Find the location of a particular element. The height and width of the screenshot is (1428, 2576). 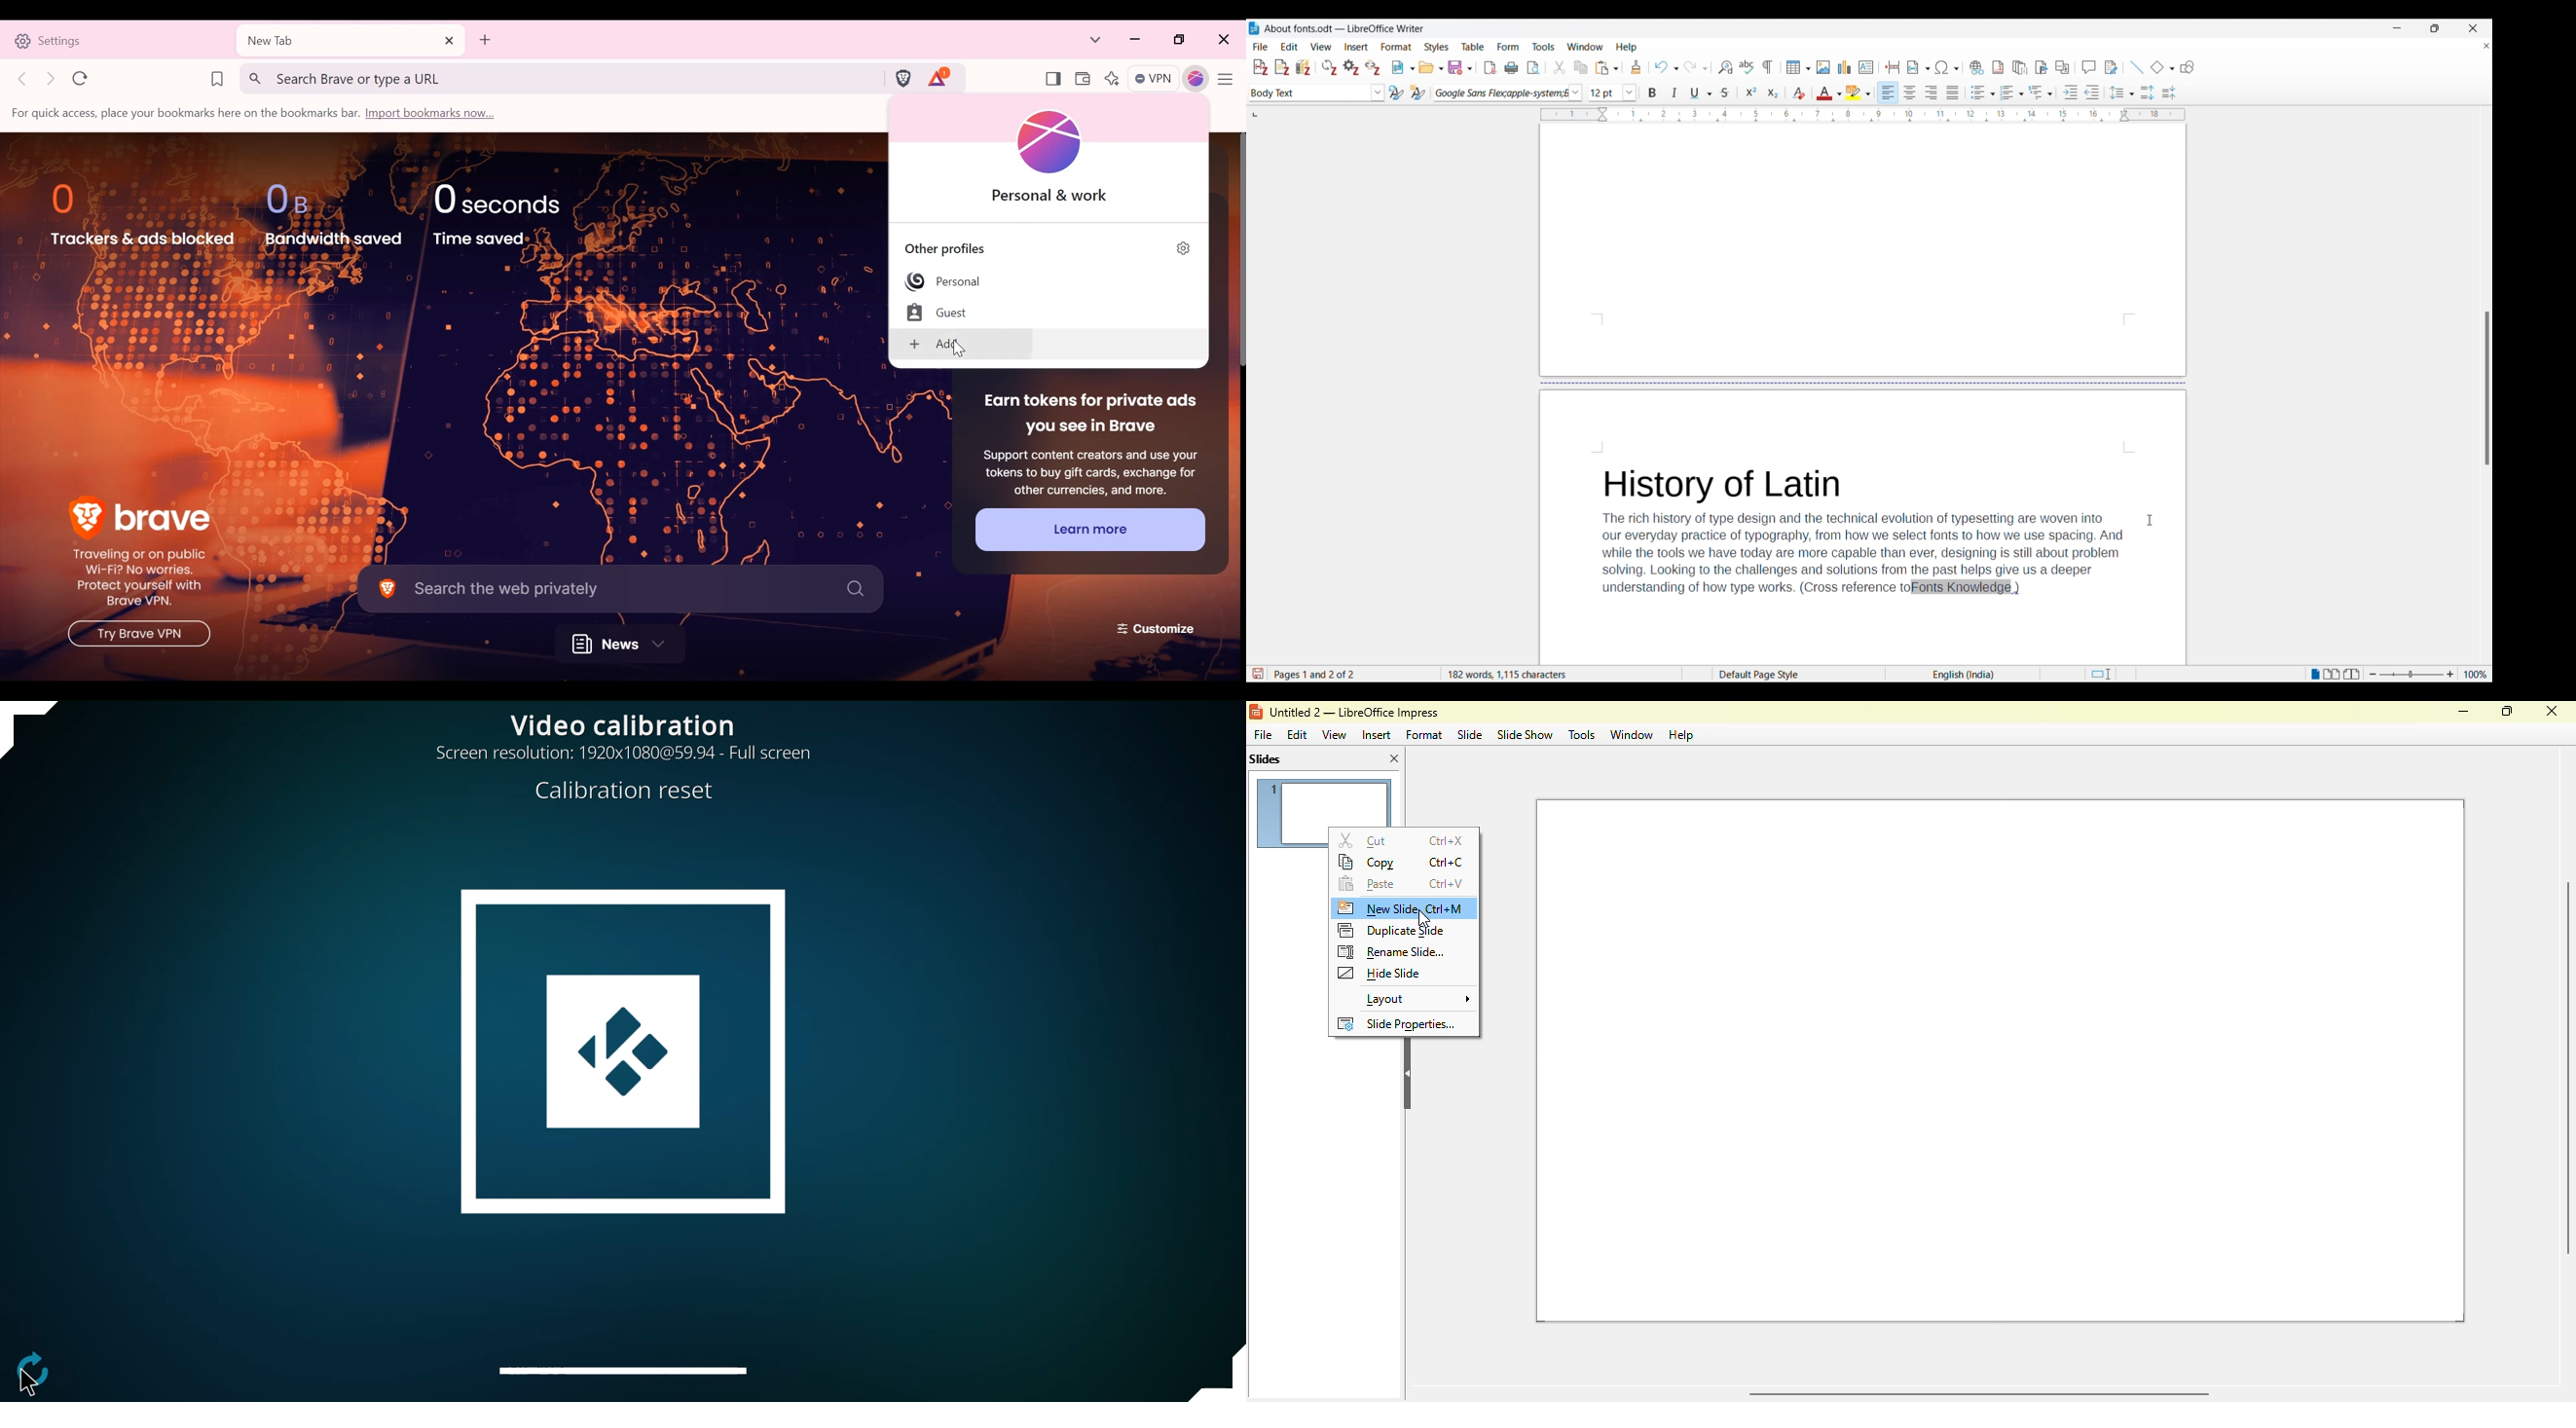

tools is located at coordinates (1580, 734).